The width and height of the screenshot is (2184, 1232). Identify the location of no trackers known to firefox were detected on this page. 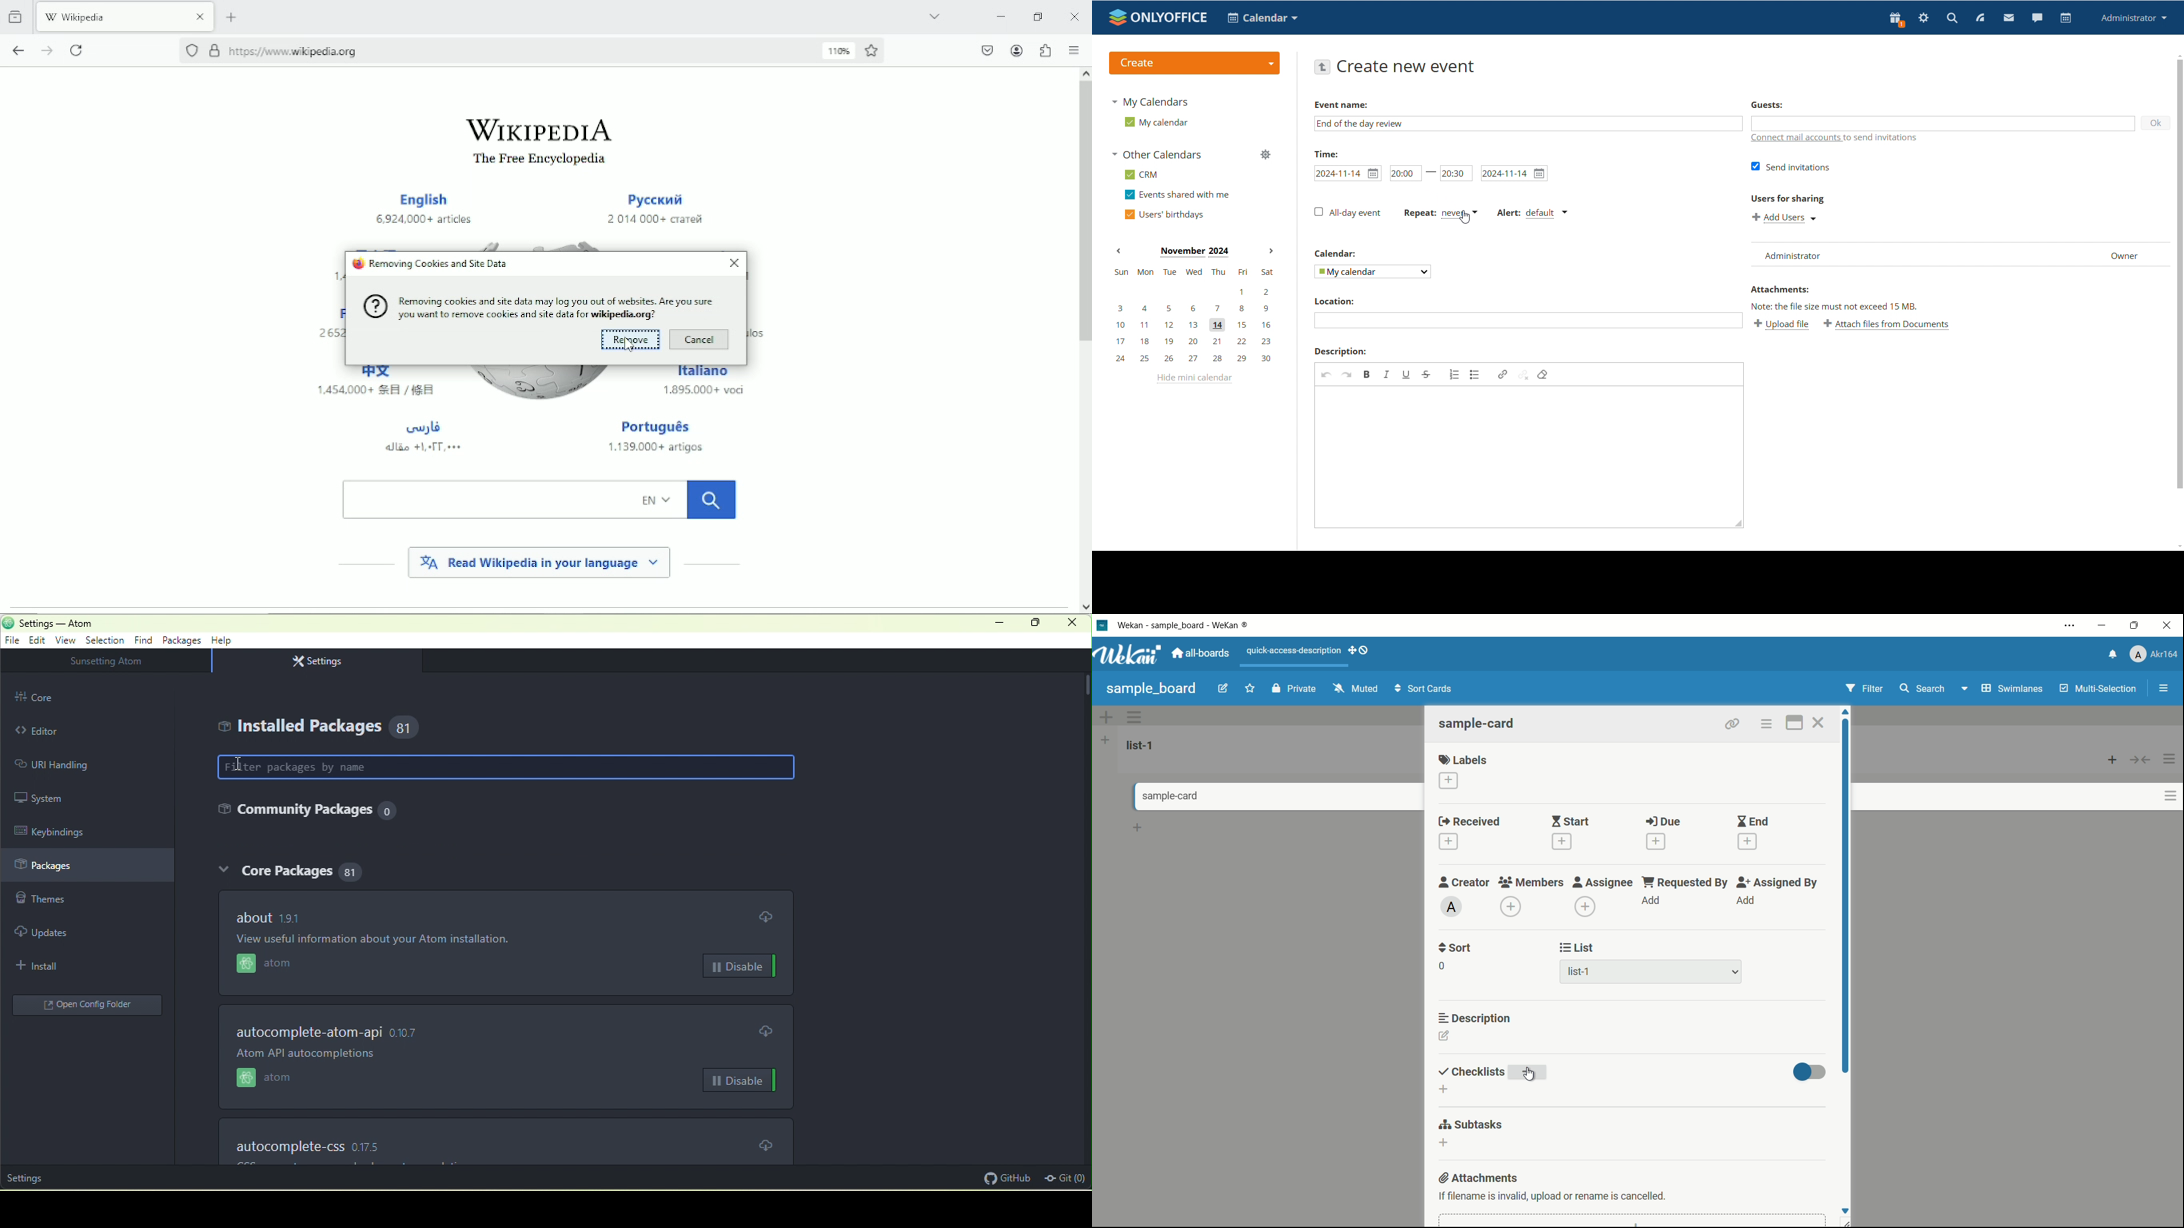
(191, 50).